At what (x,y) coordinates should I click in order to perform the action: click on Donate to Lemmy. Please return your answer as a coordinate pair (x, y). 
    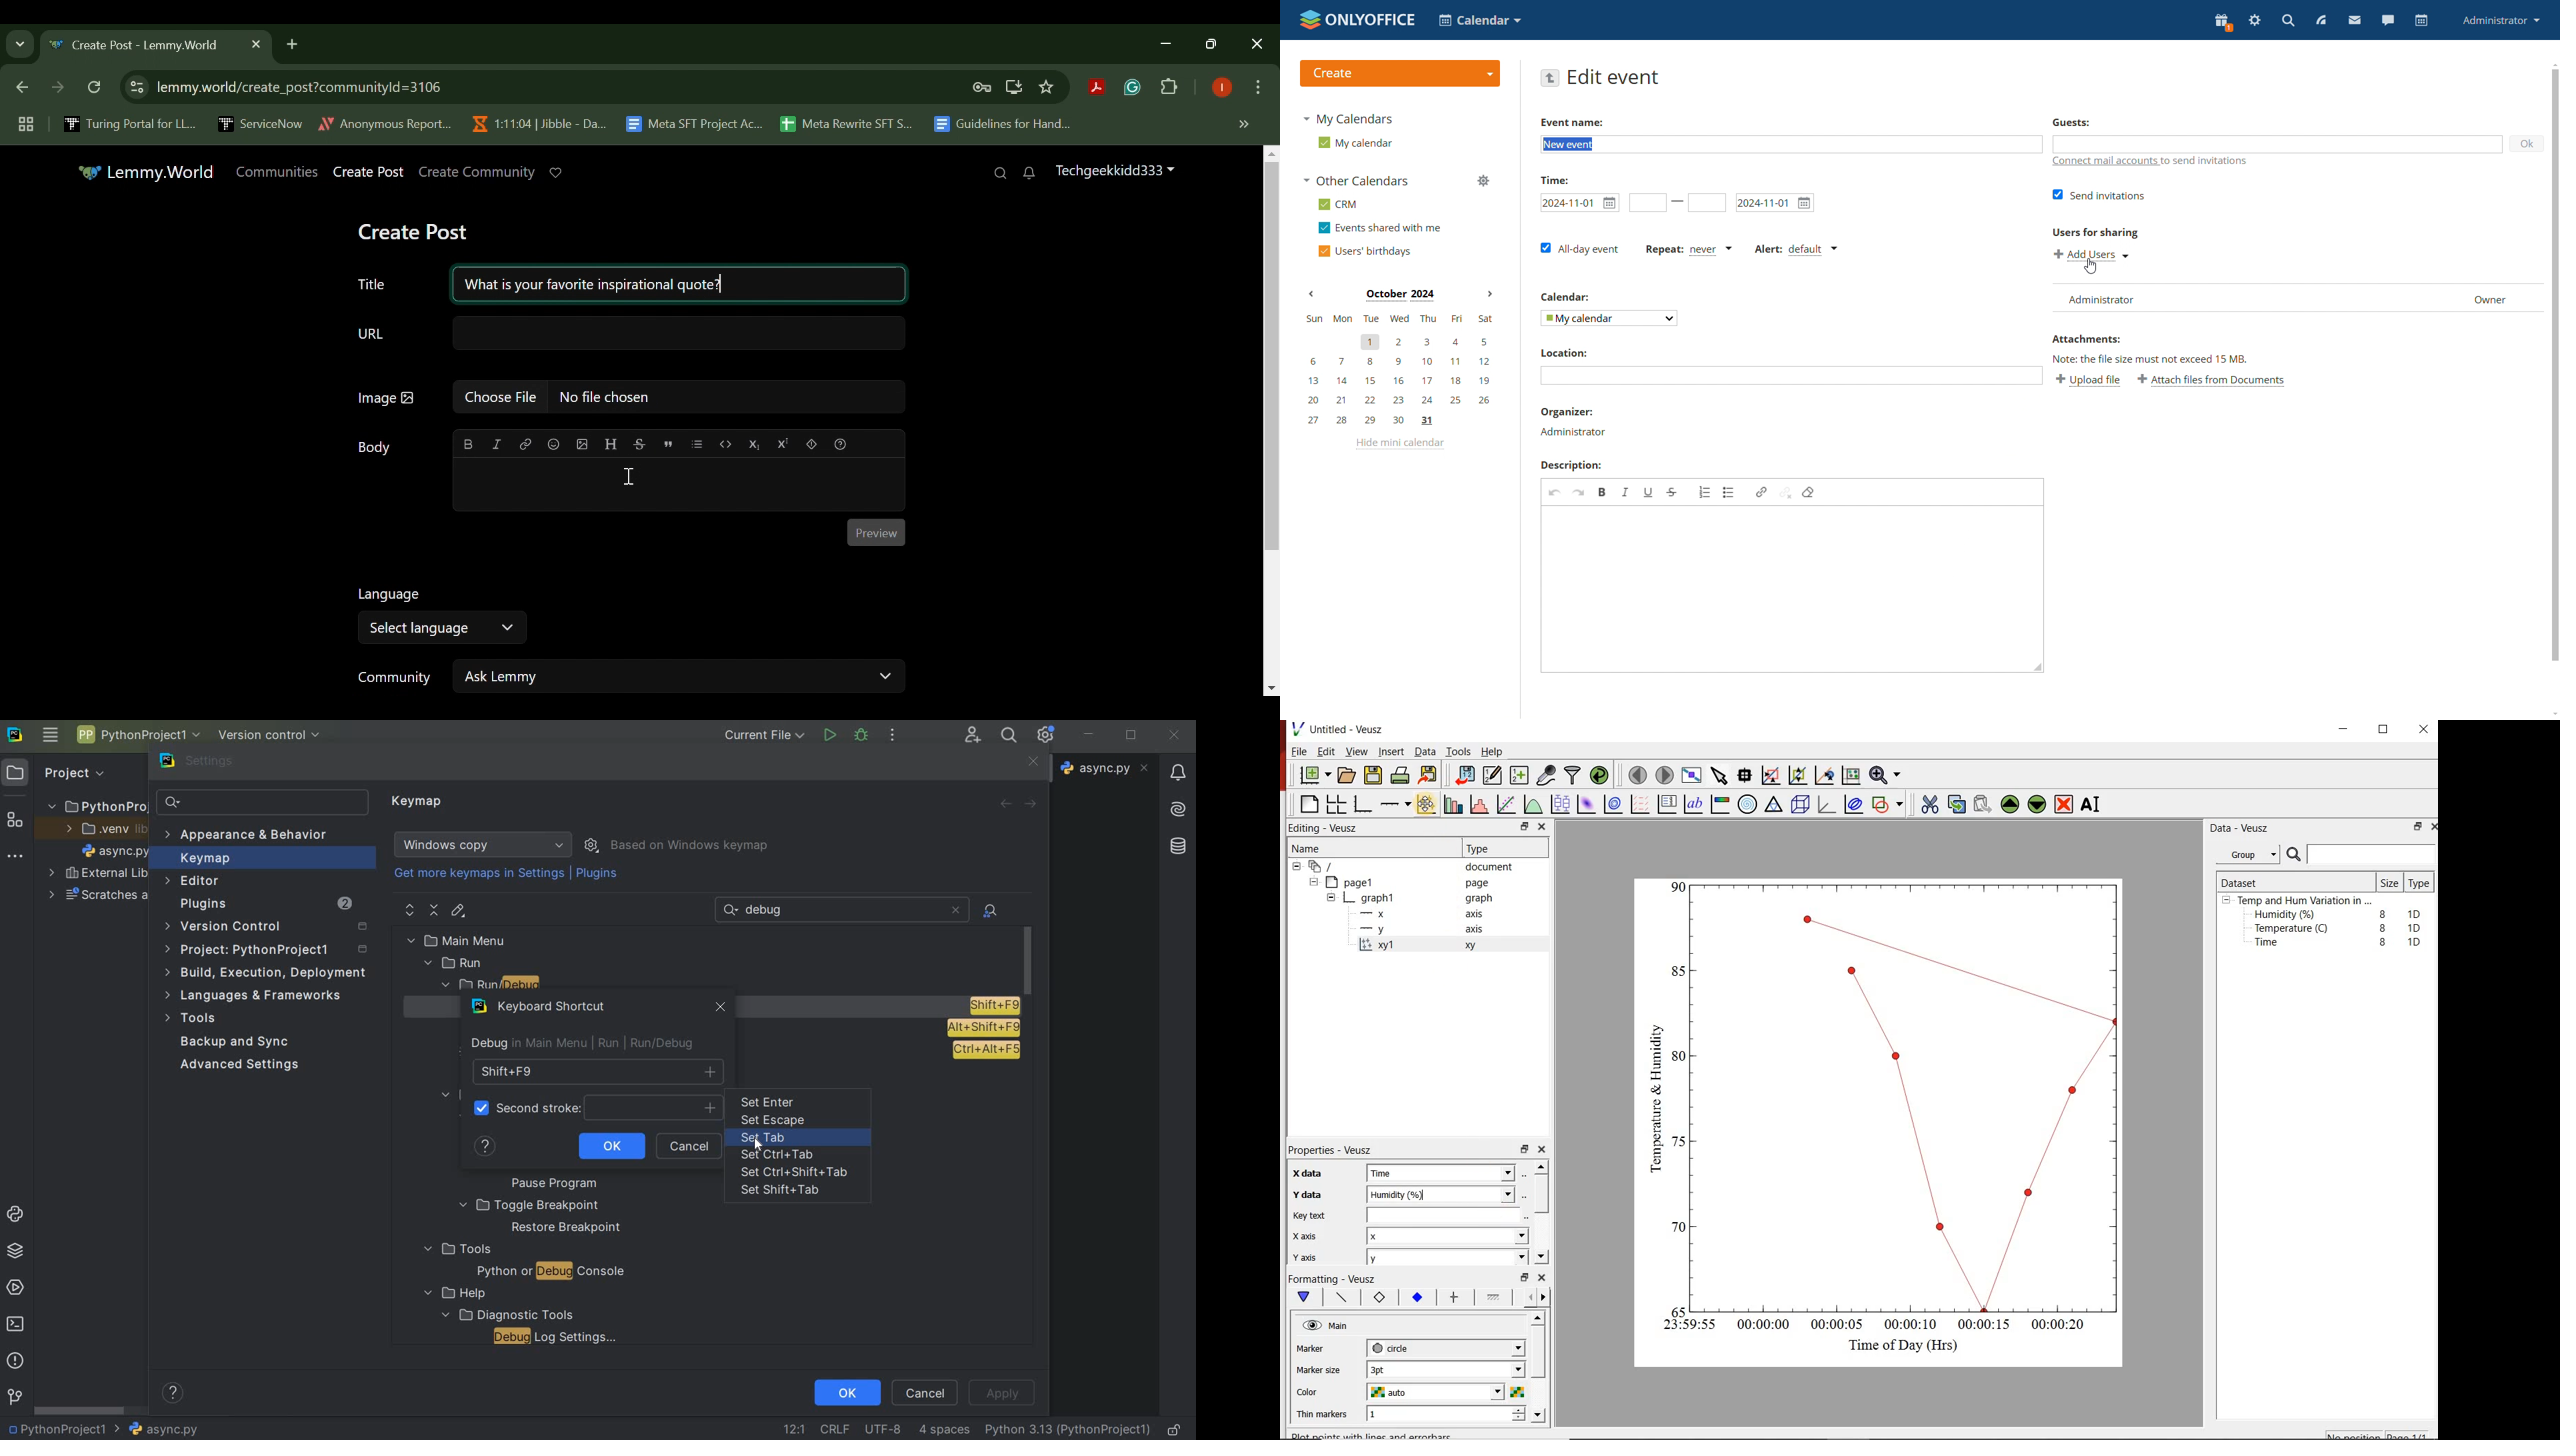
    Looking at the image, I should click on (556, 173).